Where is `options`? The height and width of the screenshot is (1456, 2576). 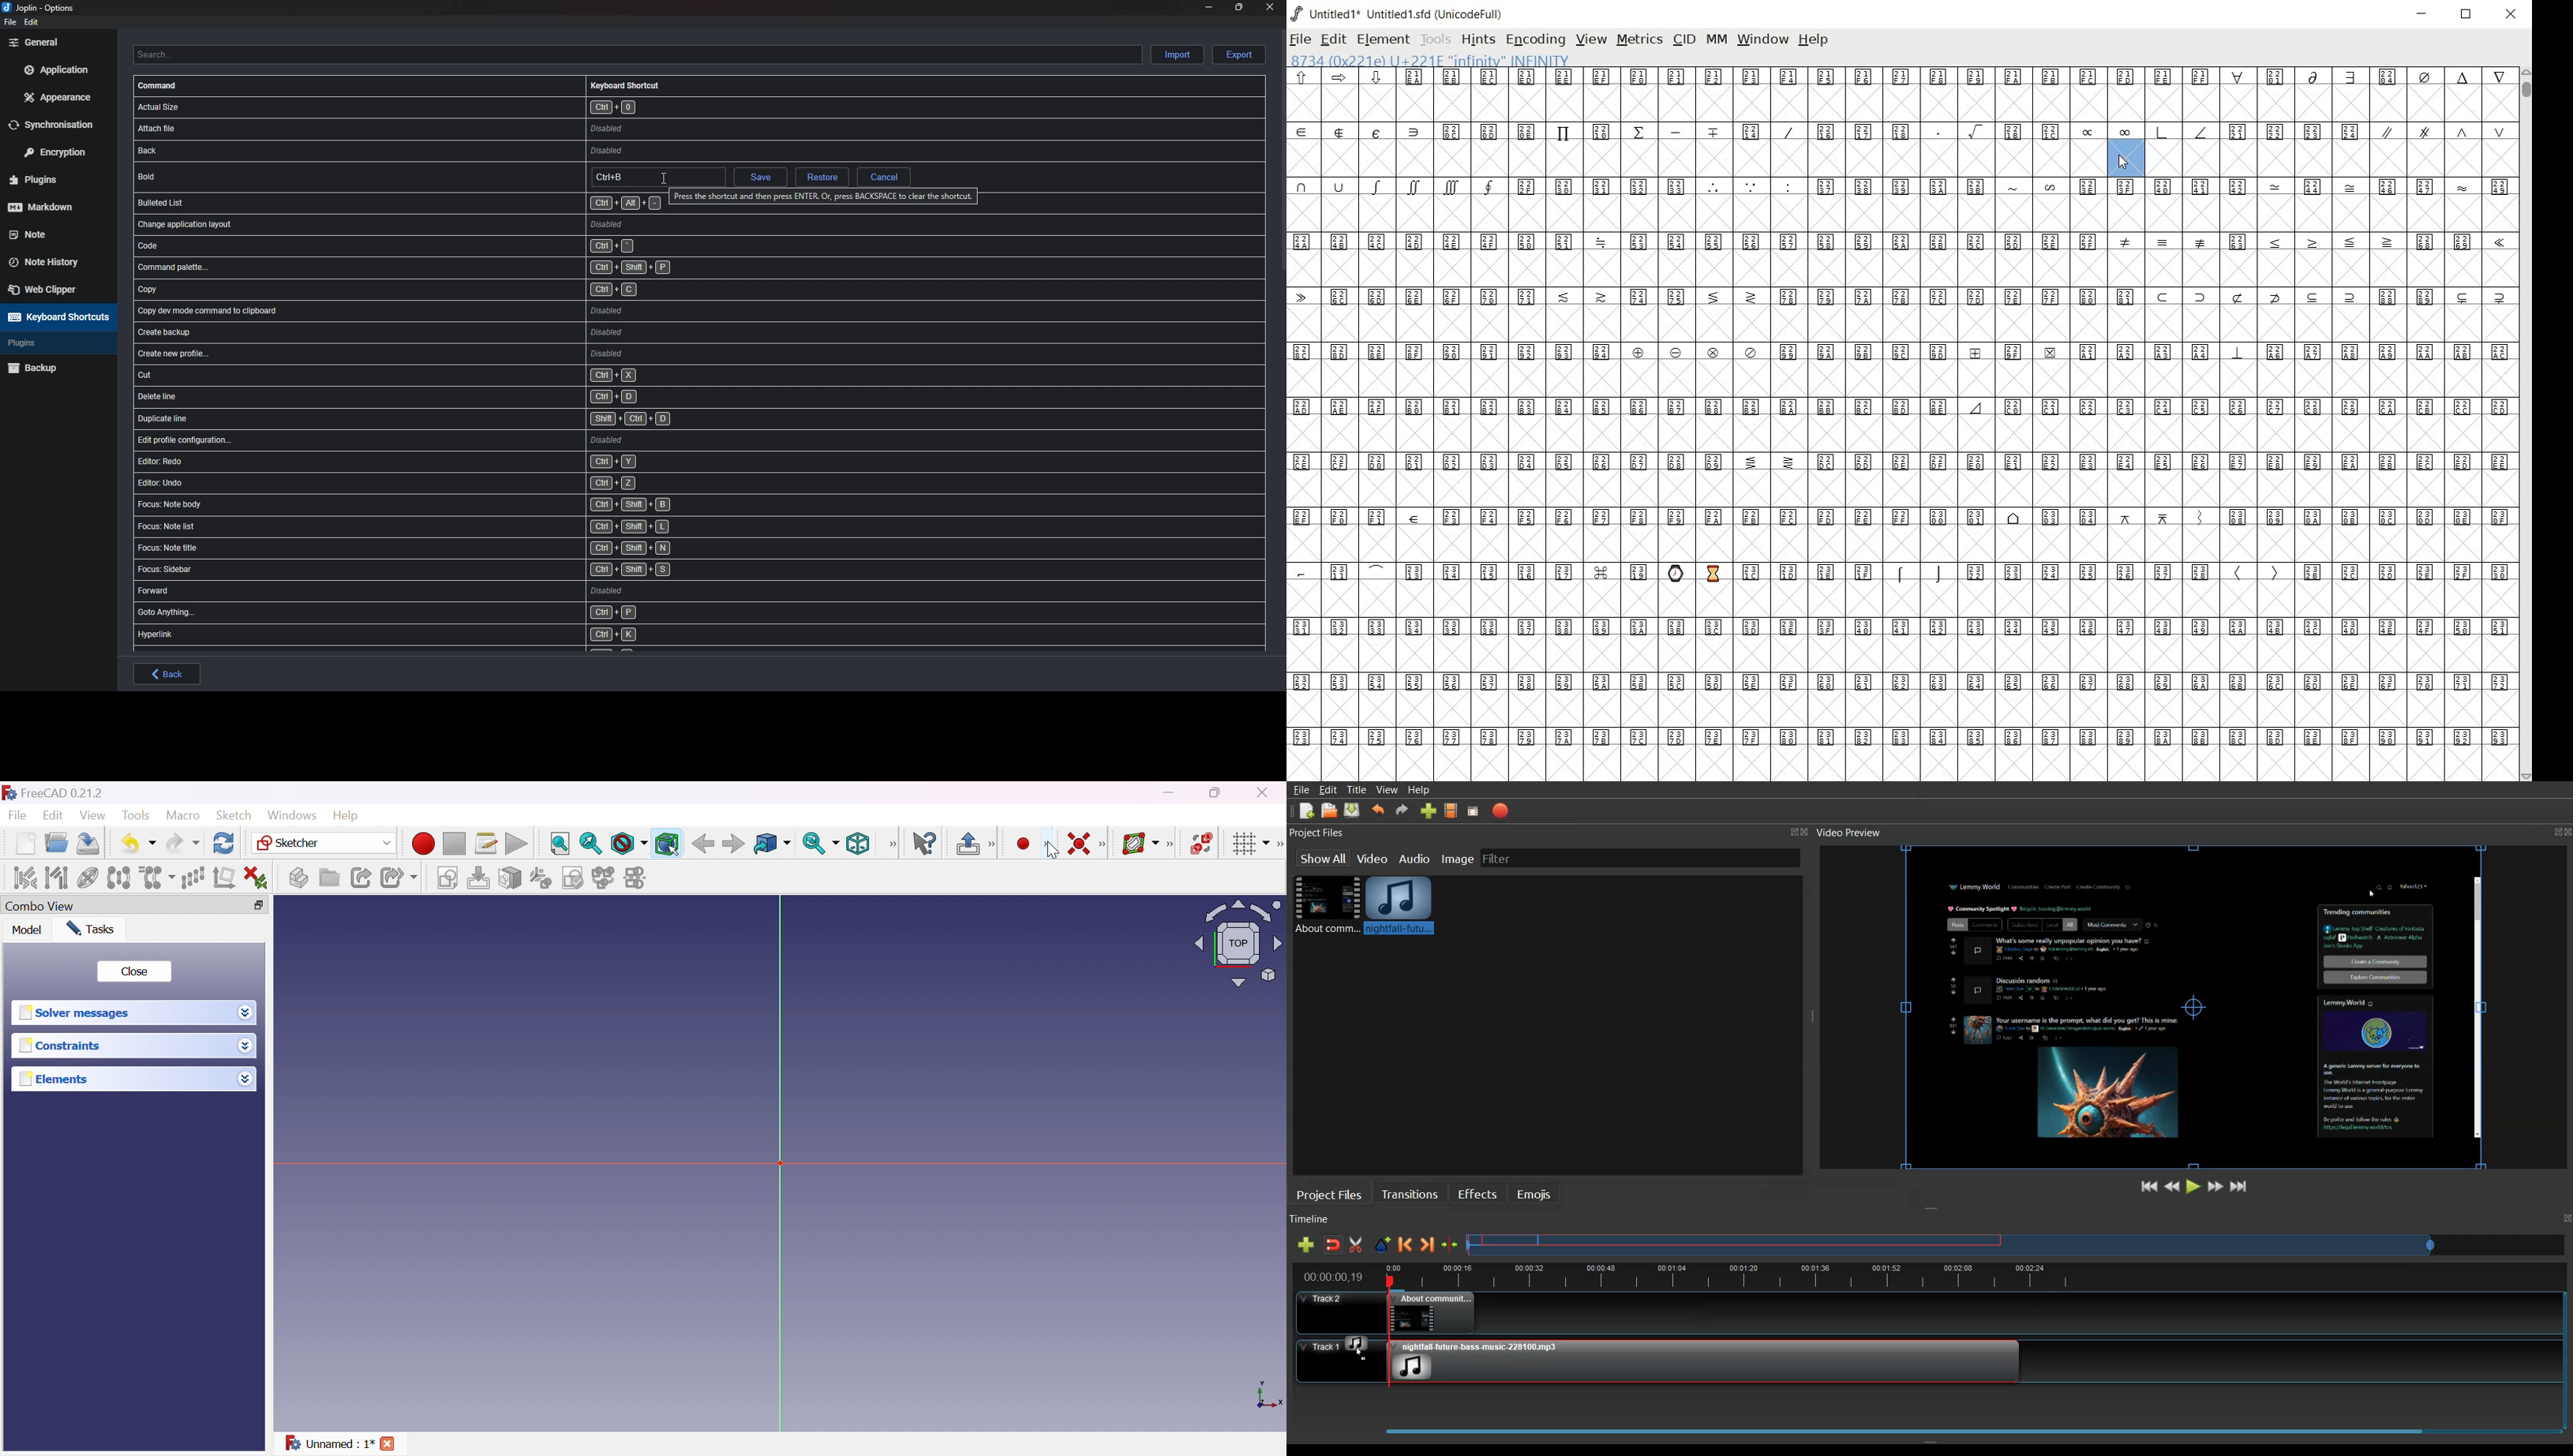
options is located at coordinates (42, 9).